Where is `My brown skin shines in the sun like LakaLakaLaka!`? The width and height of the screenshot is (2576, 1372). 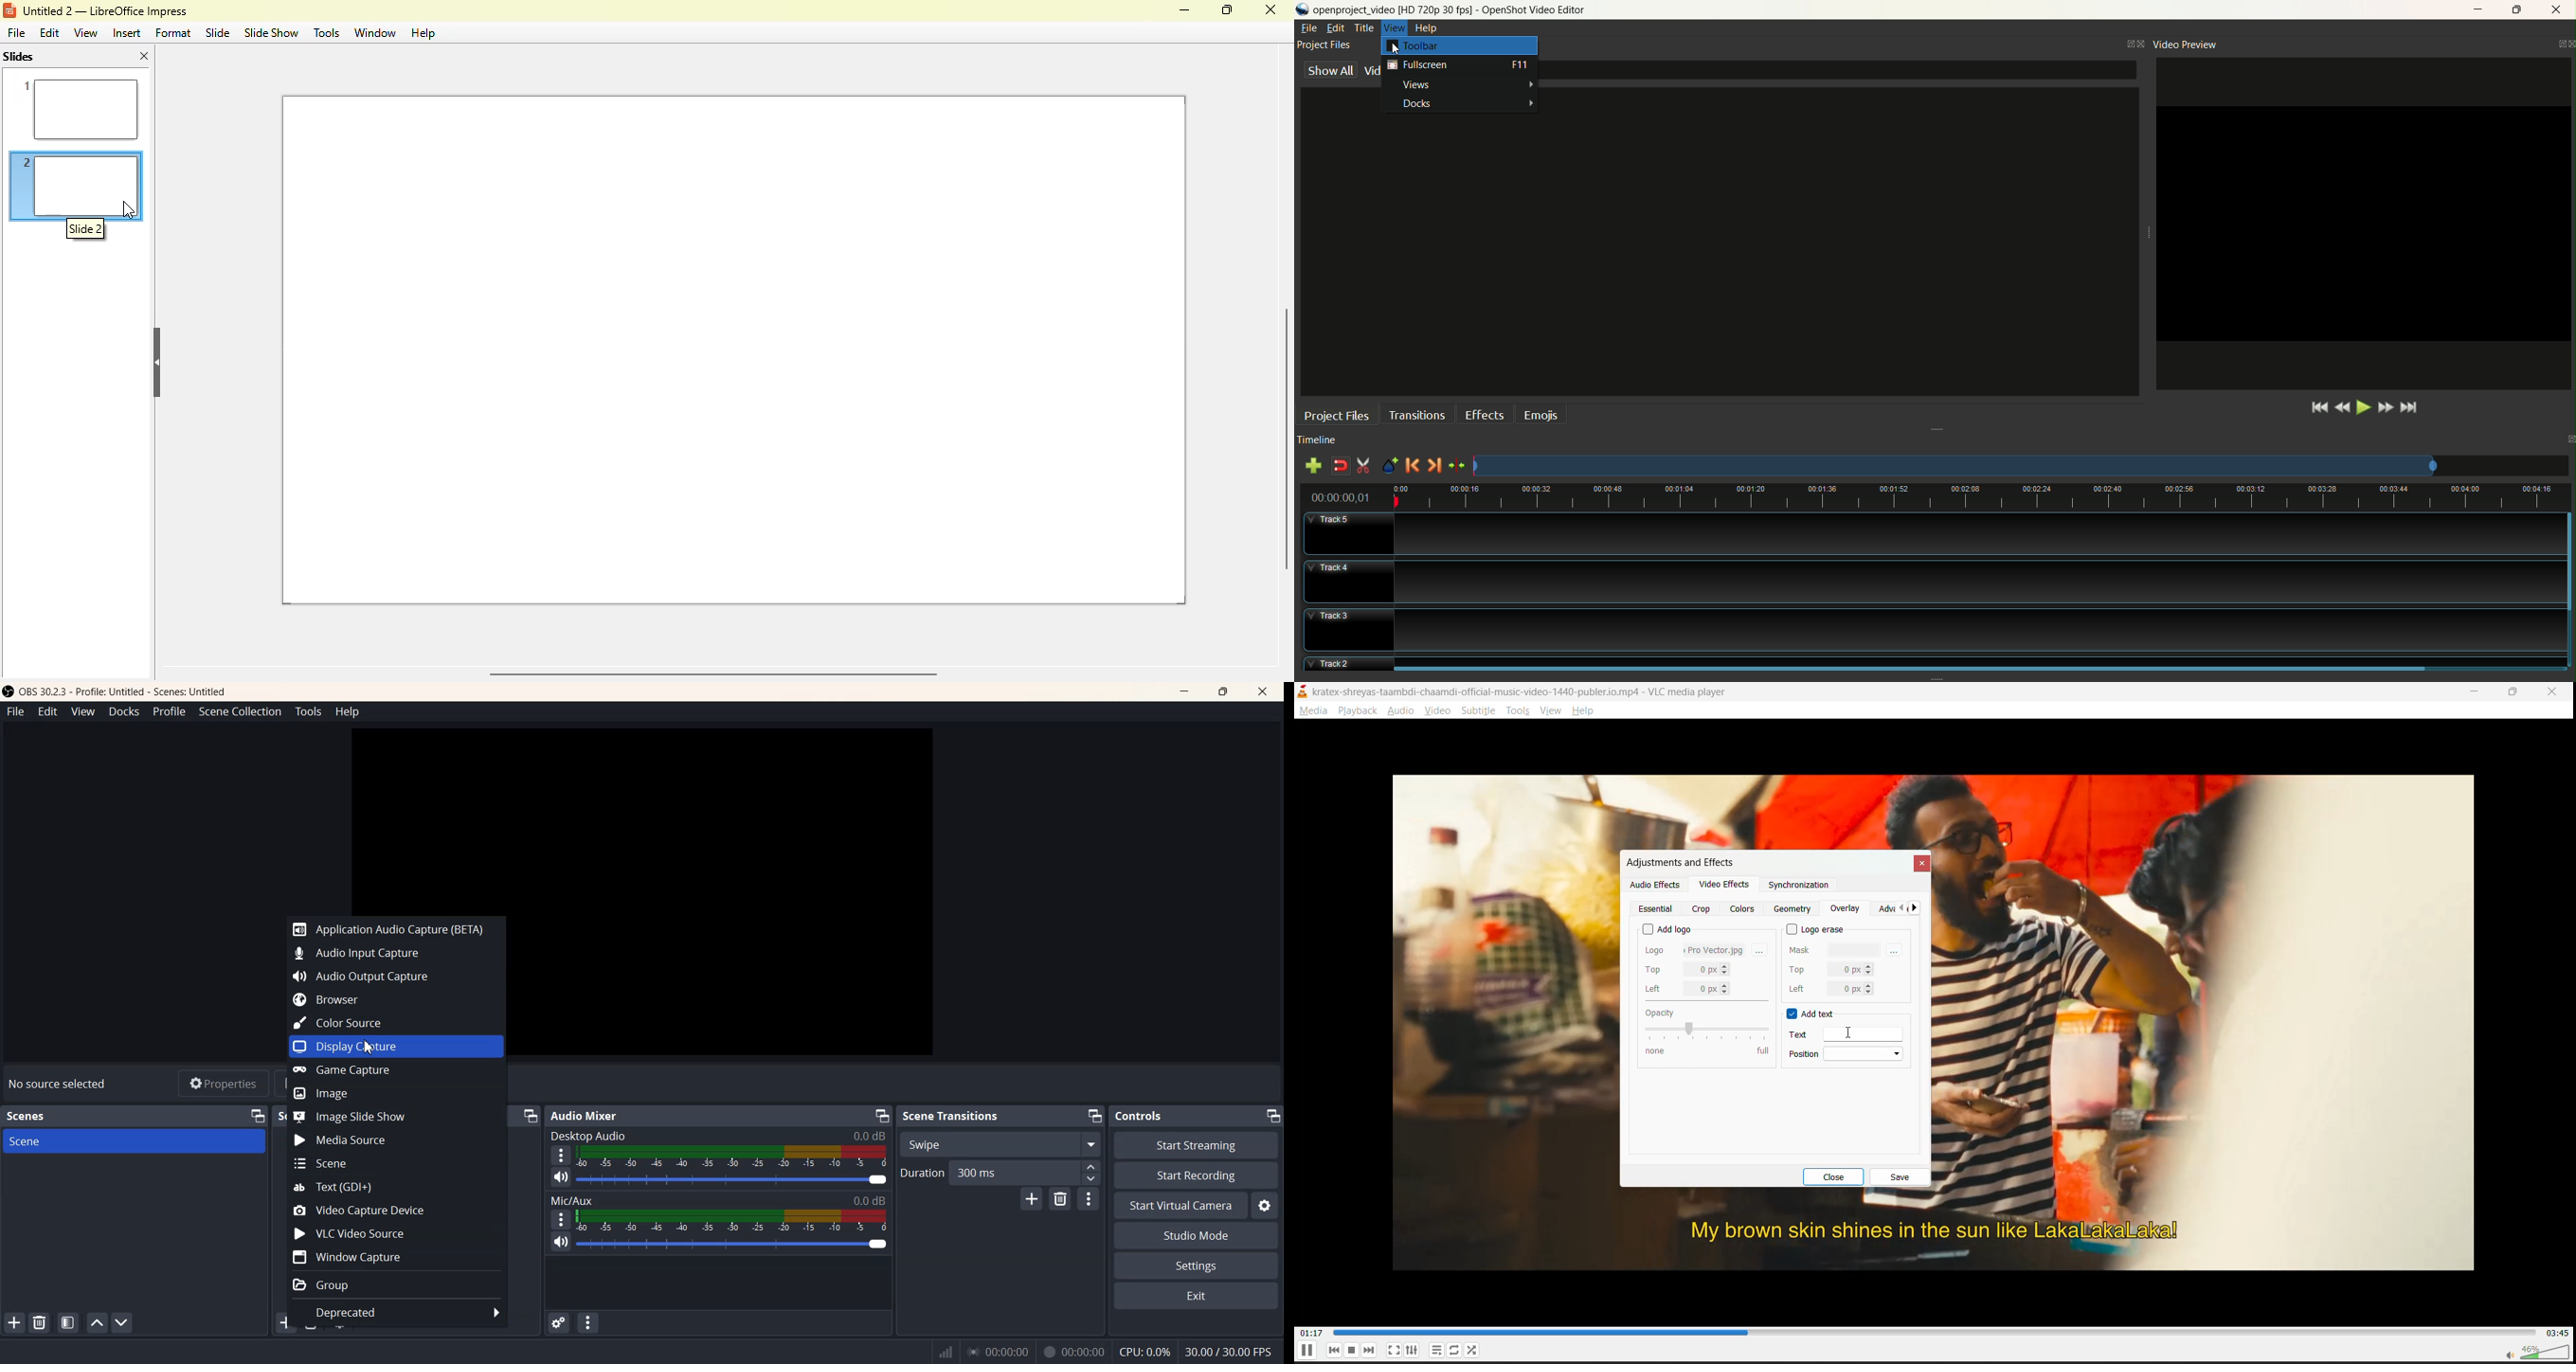
My brown skin shines in the sun like LakaLakaLaka! is located at coordinates (1932, 1231).